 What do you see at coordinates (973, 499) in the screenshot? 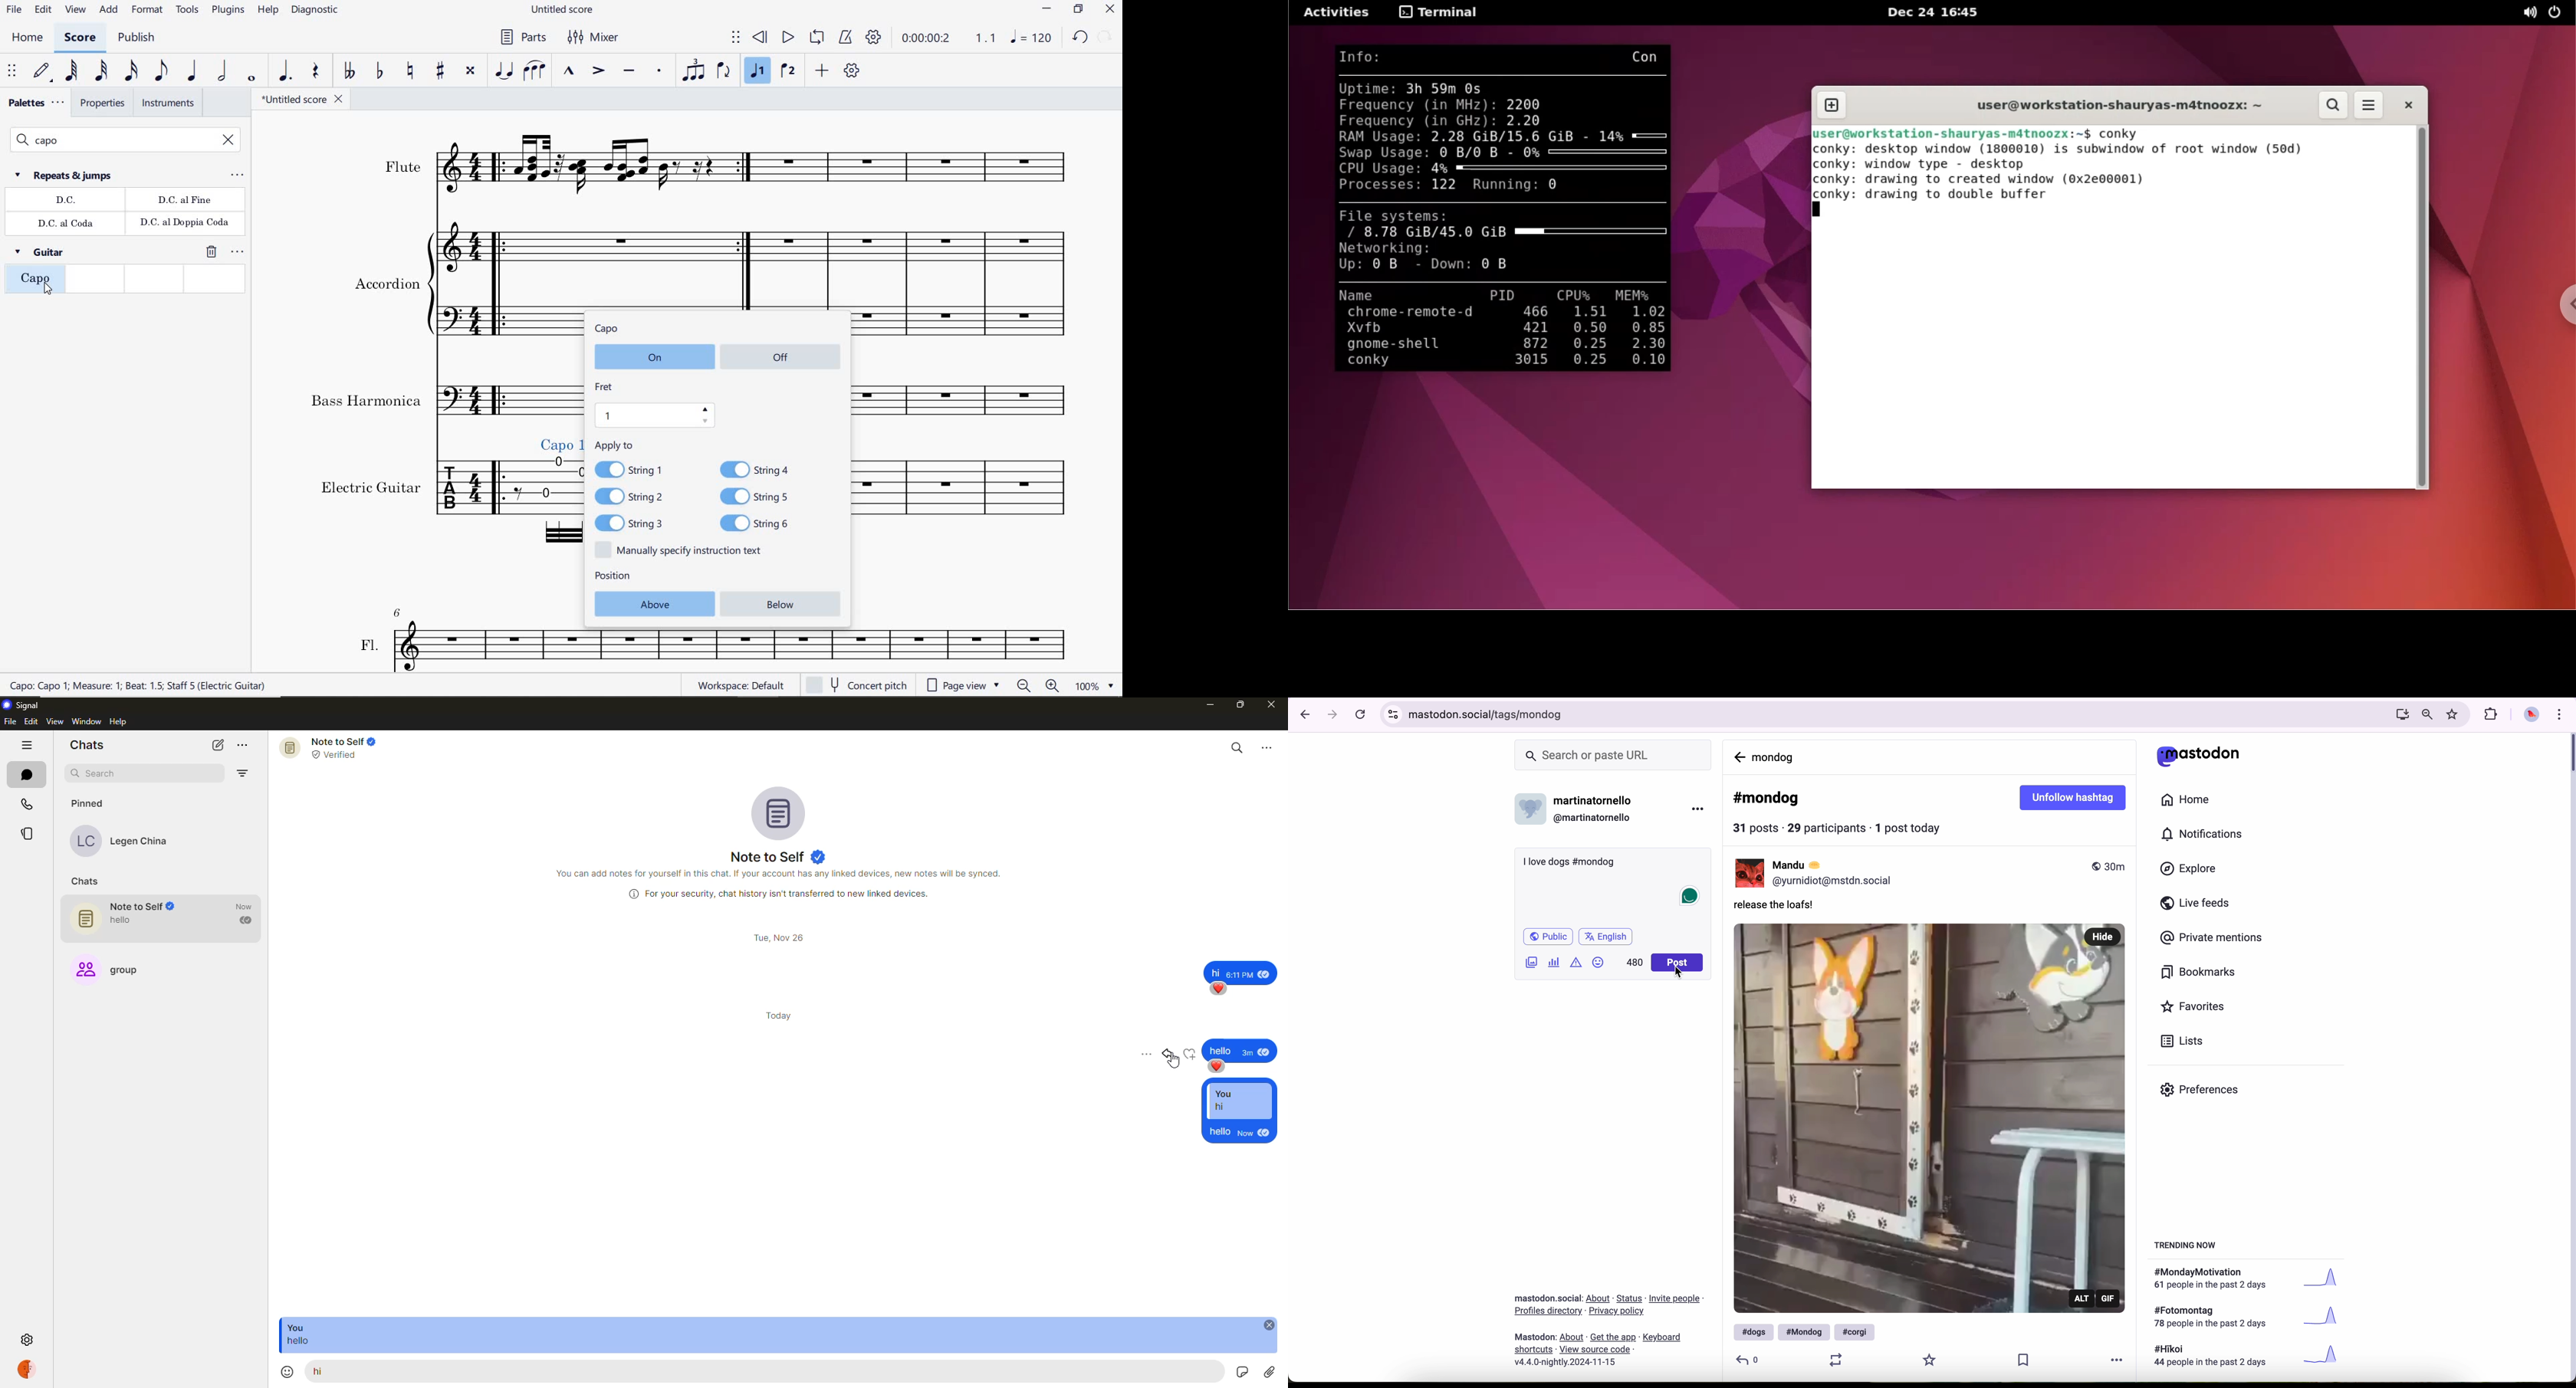
I see `Instrument: Electric guitar` at bounding box center [973, 499].